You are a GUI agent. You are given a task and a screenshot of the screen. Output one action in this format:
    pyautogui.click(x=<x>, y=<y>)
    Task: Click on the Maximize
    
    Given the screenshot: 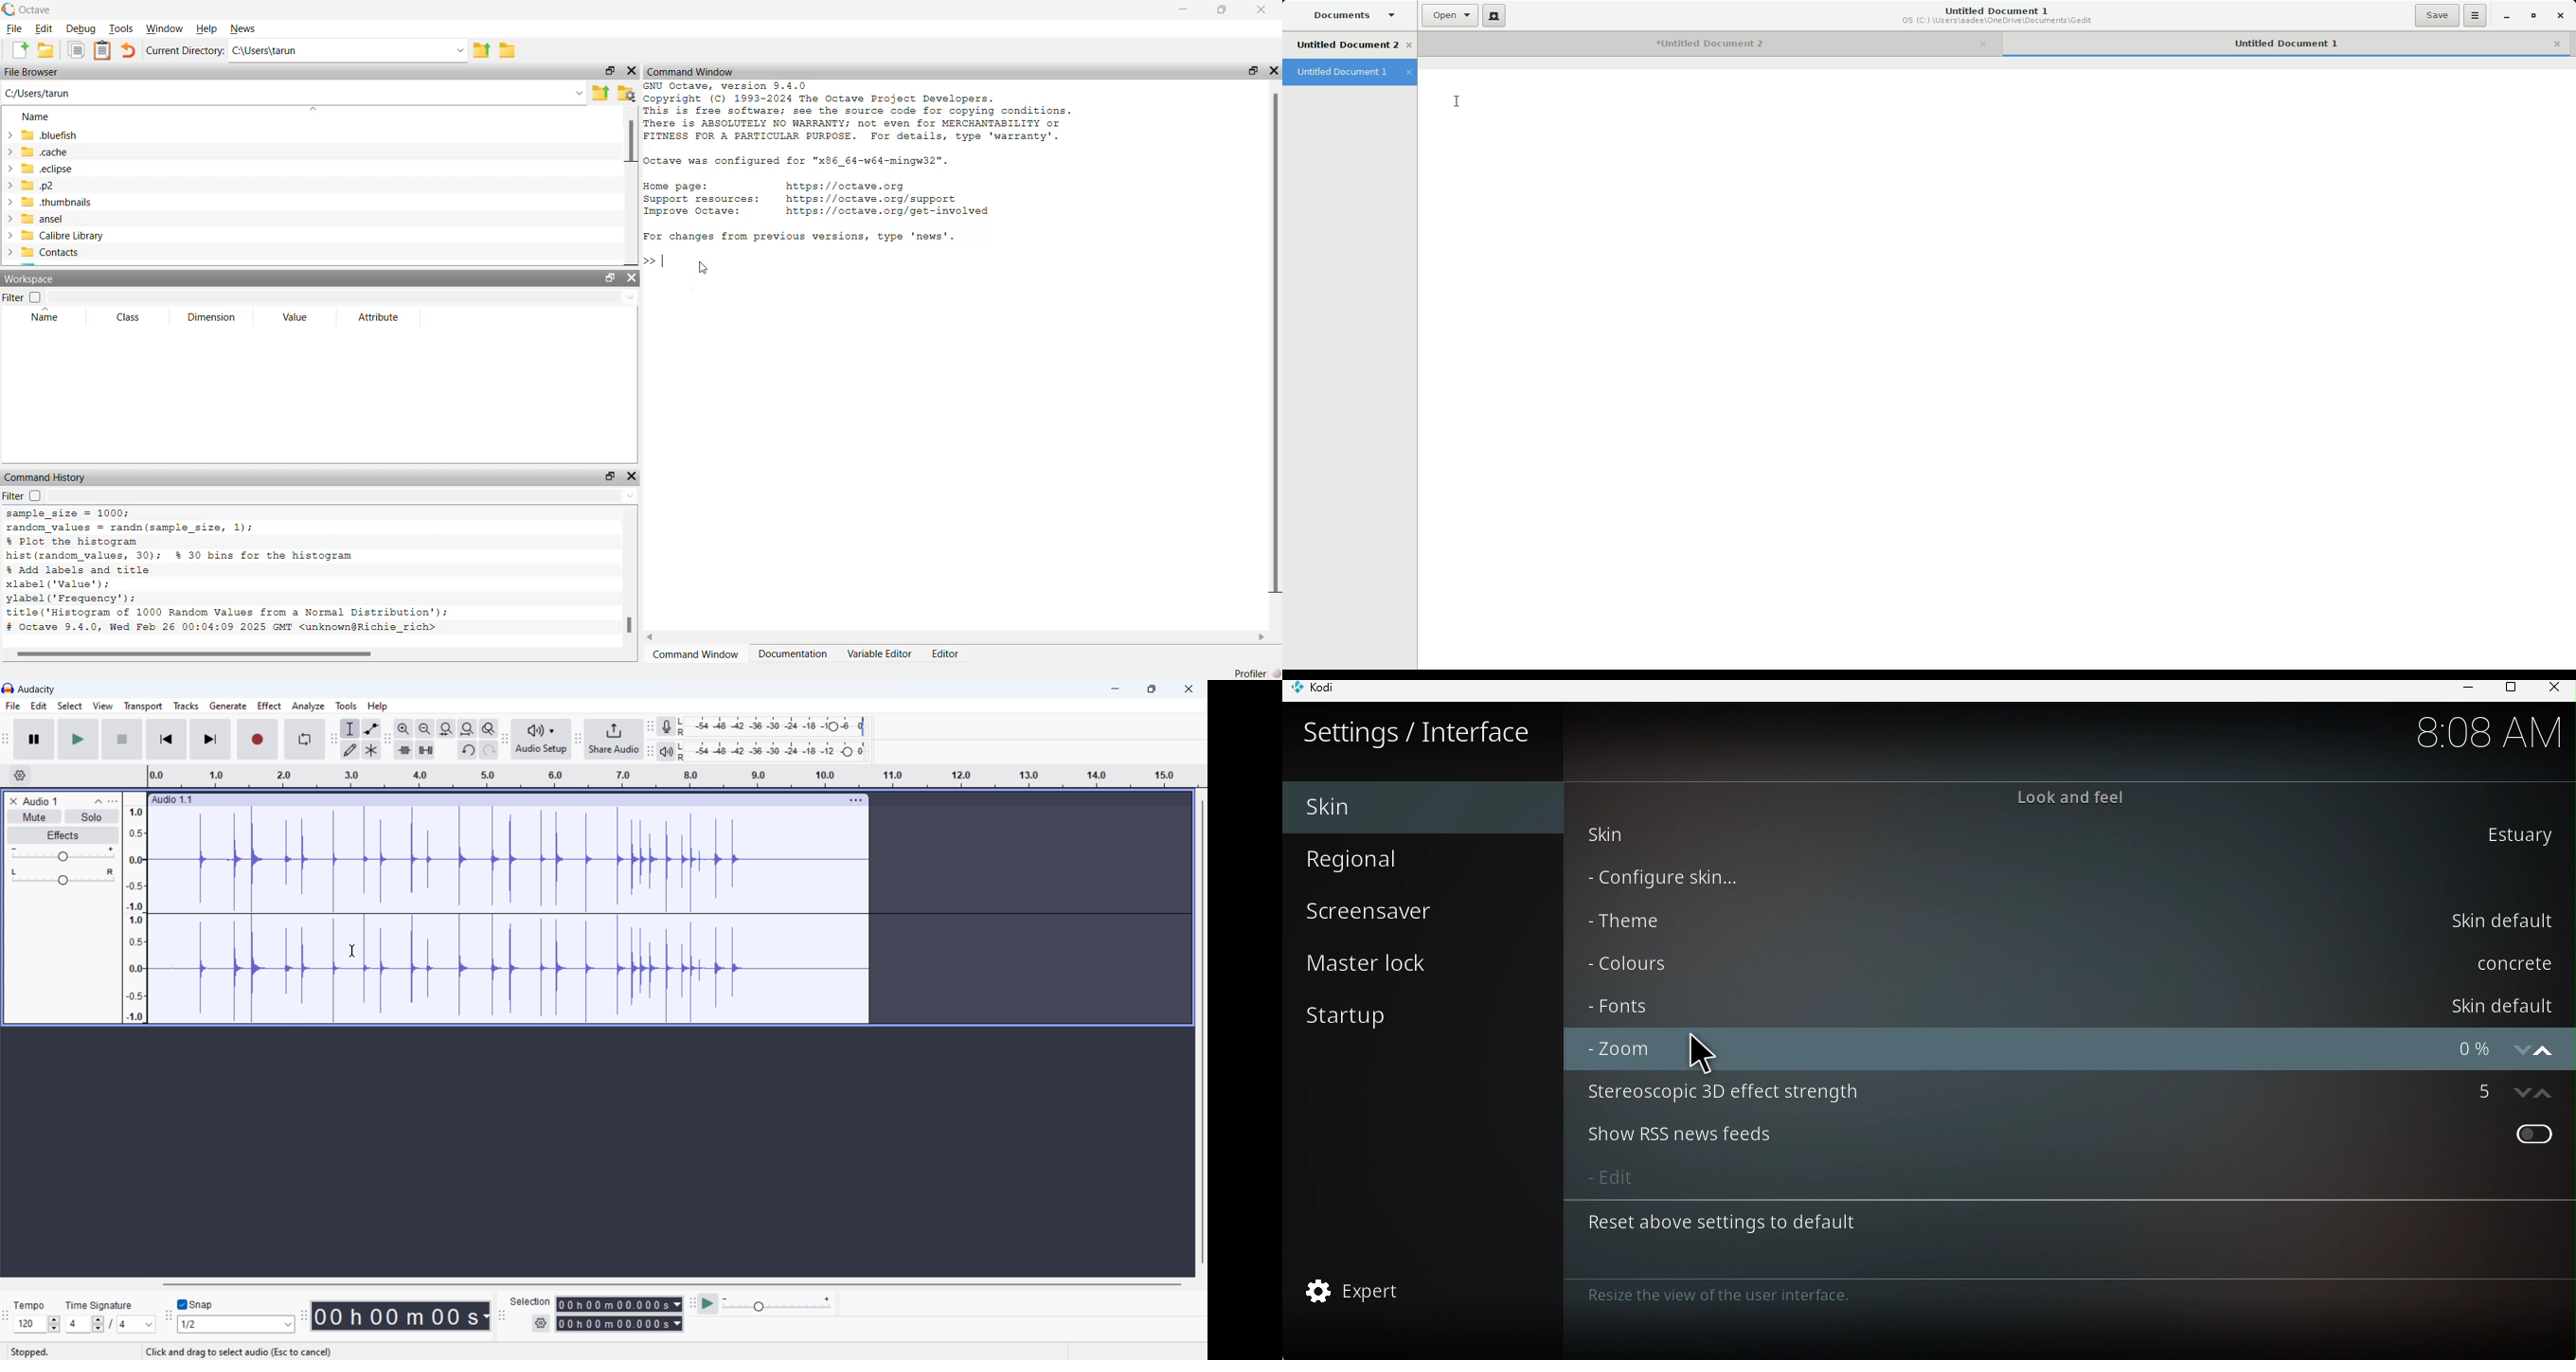 What is the action you would take?
    pyautogui.click(x=2509, y=689)
    